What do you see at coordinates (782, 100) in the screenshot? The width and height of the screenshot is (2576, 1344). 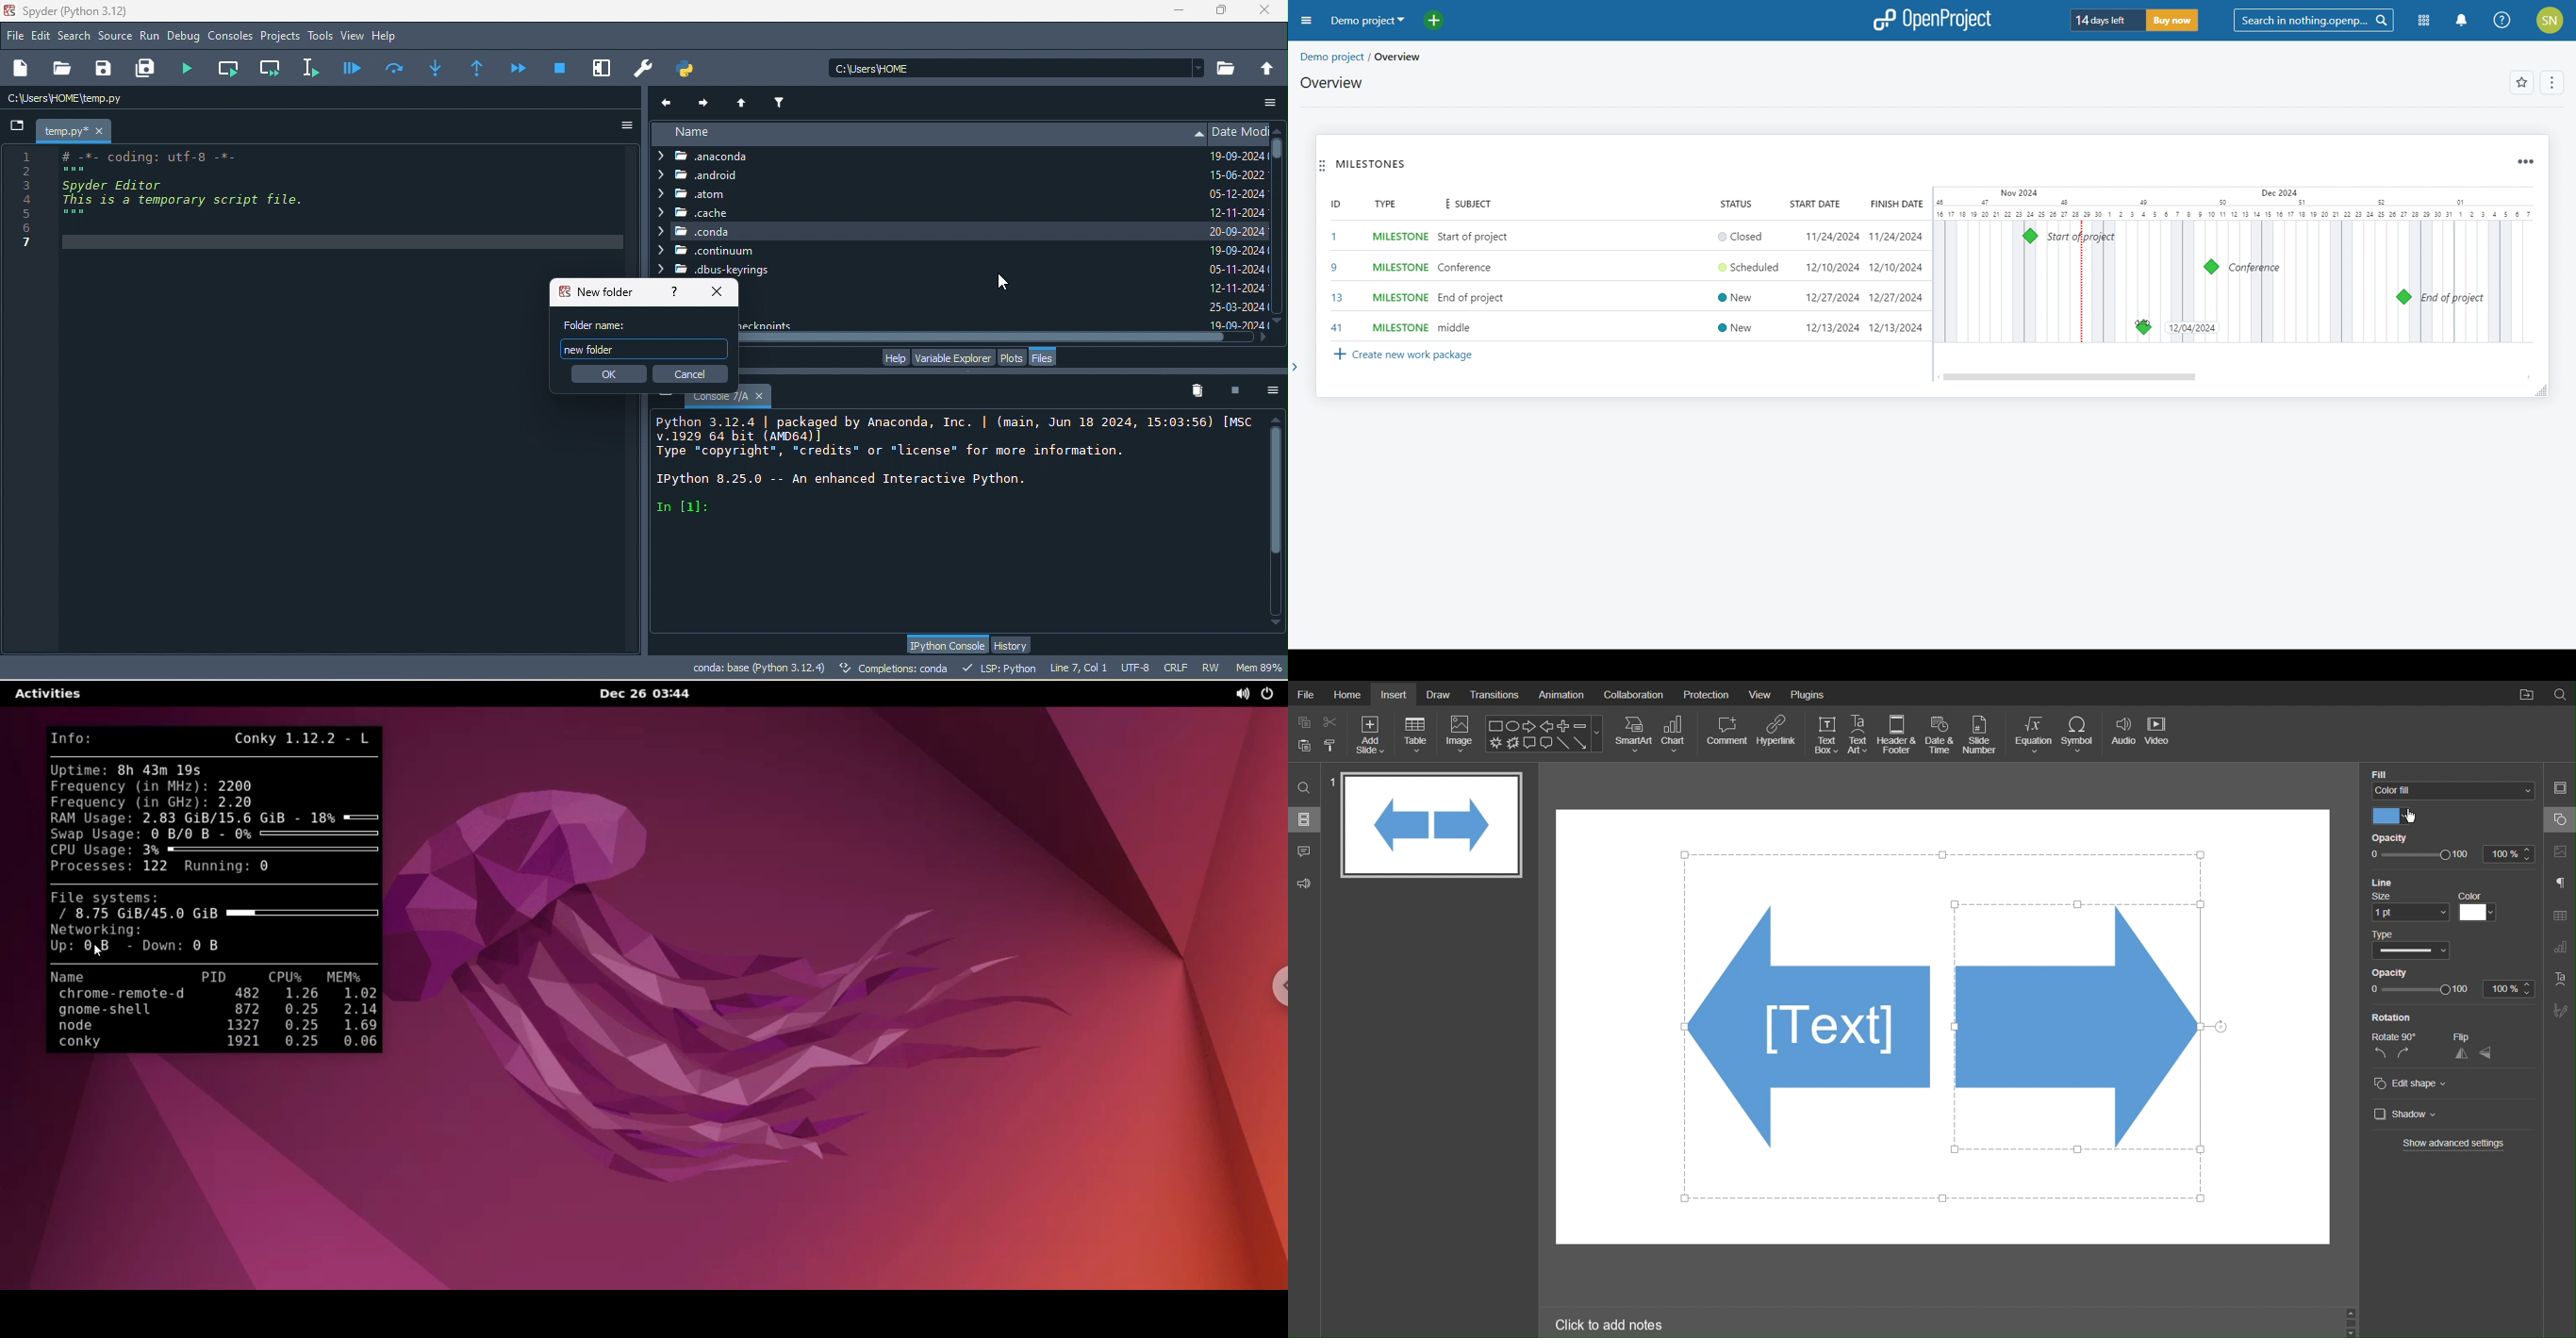 I see `filter` at bounding box center [782, 100].